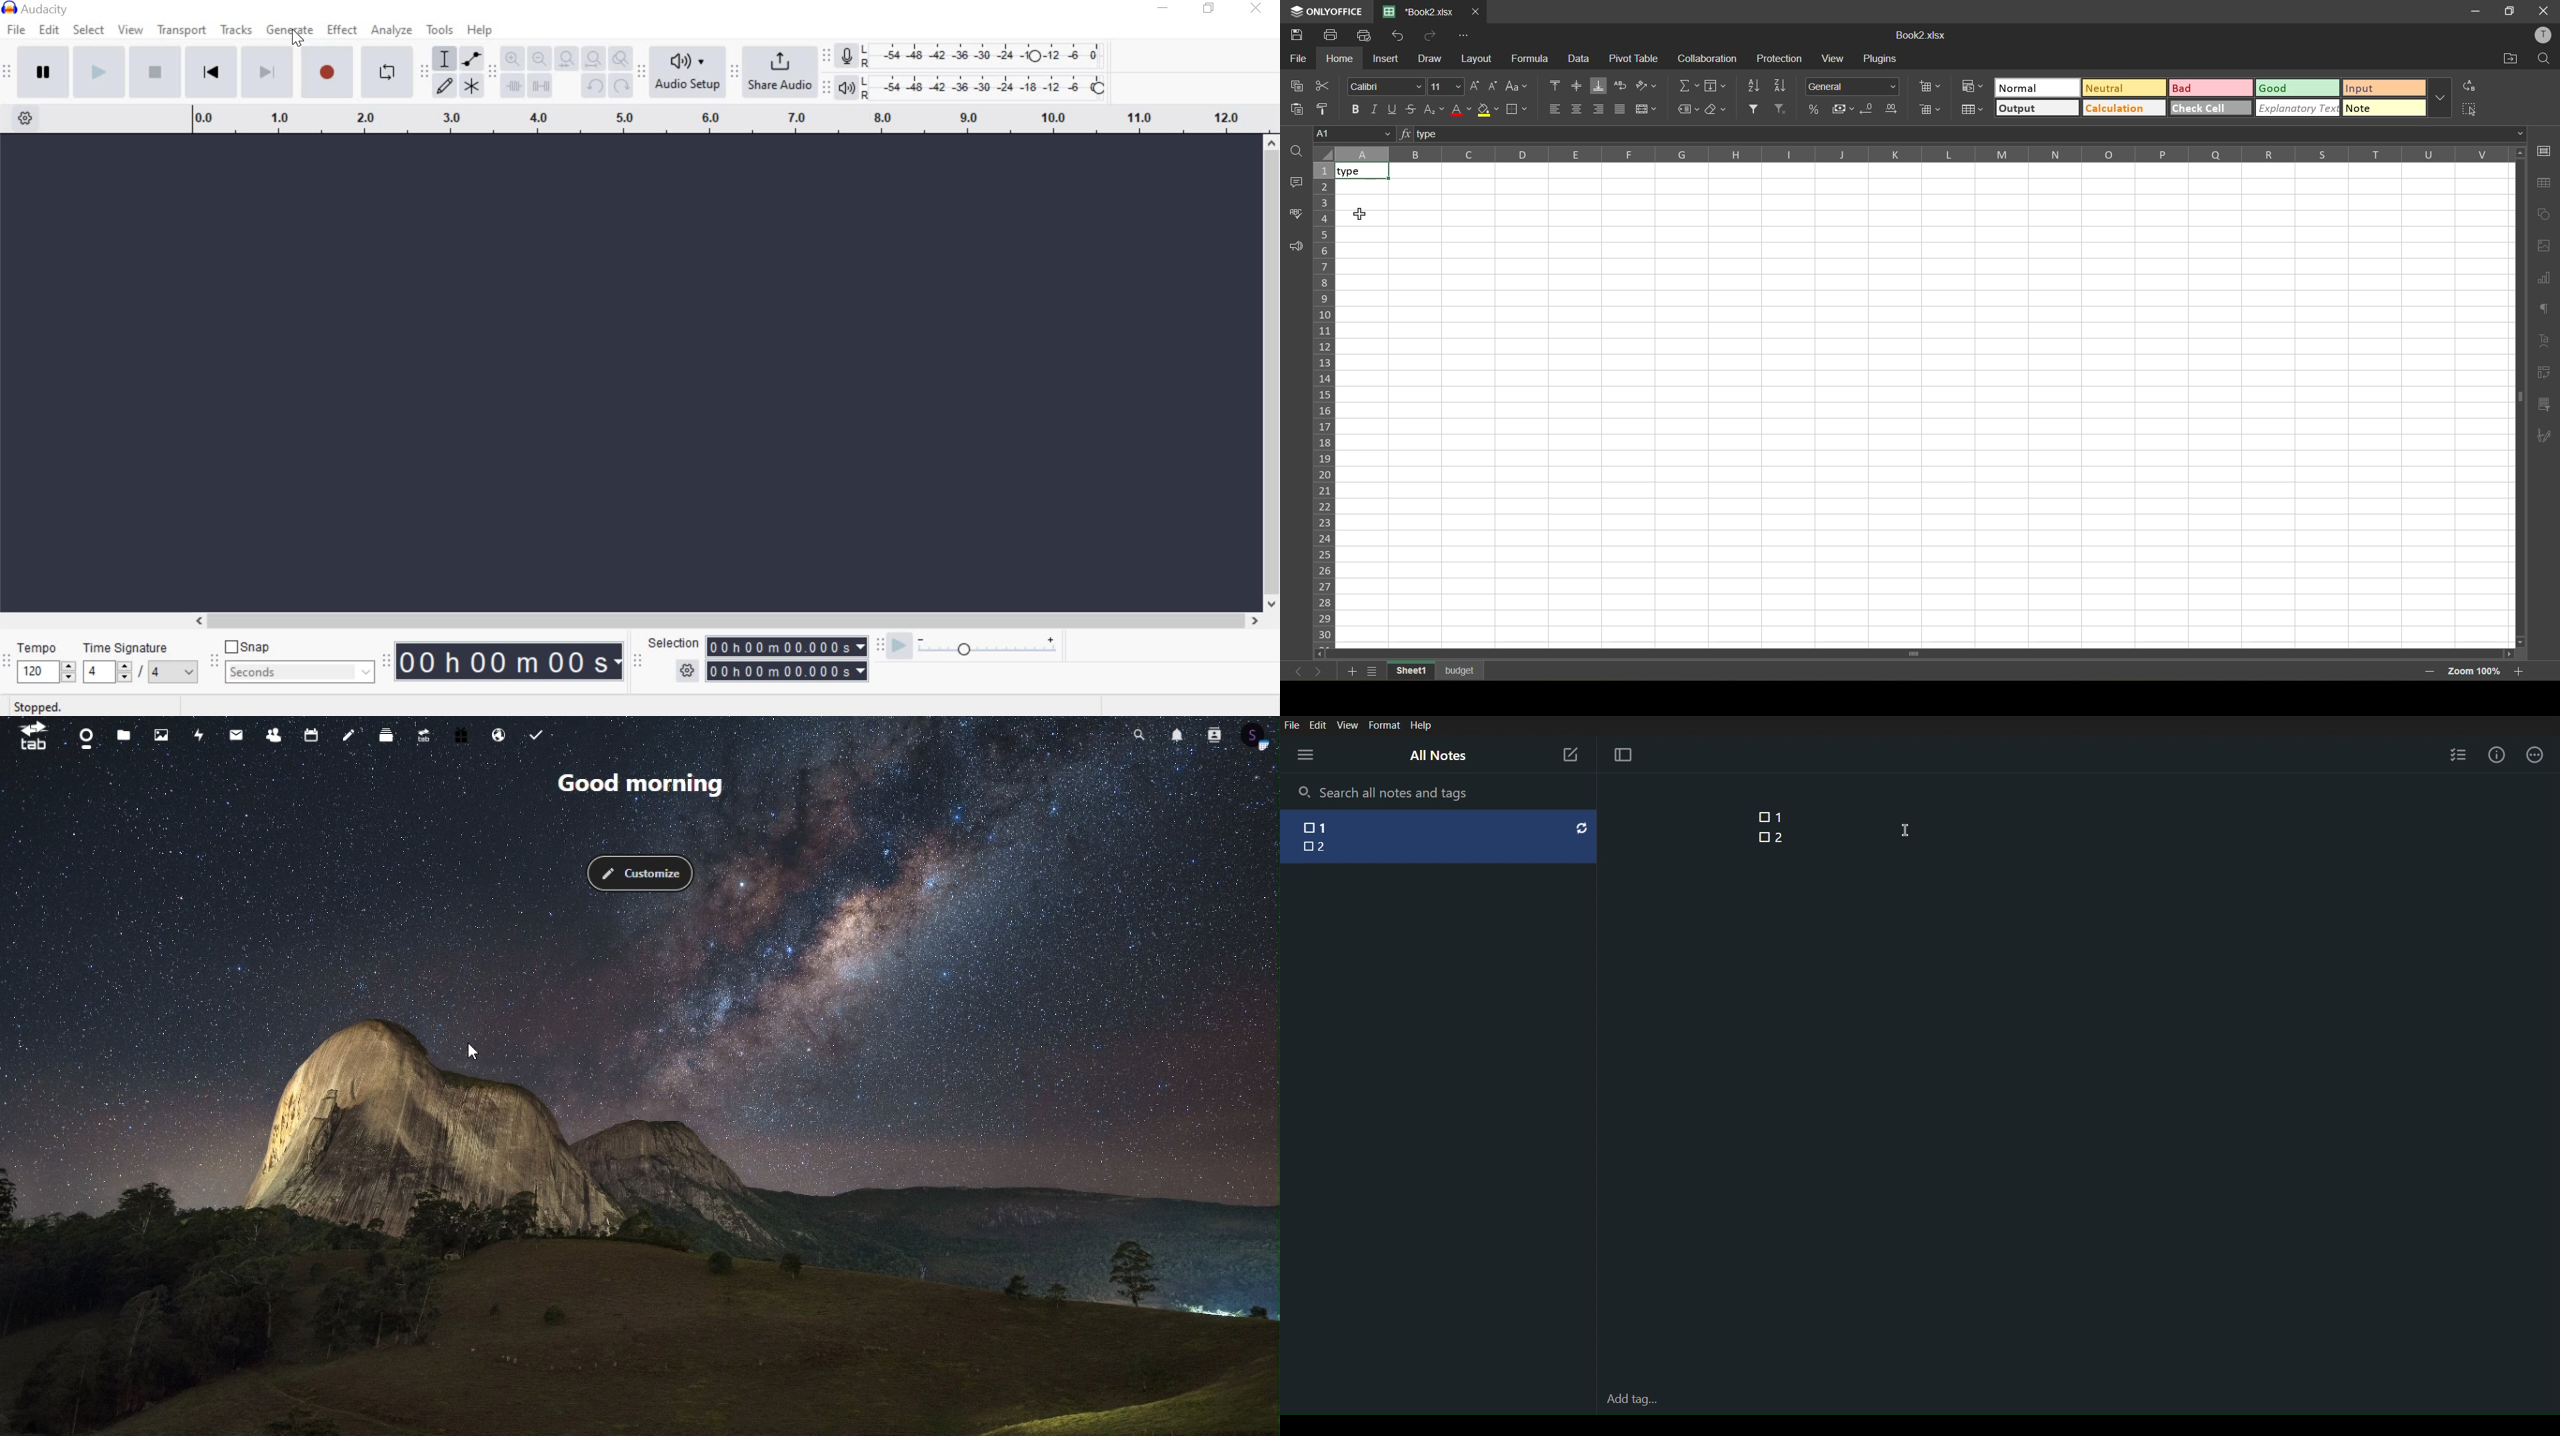 Image resolution: width=2576 pixels, height=1456 pixels. Describe the element at coordinates (469, 59) in the screenshot. I see `Envelope tool` at that location.